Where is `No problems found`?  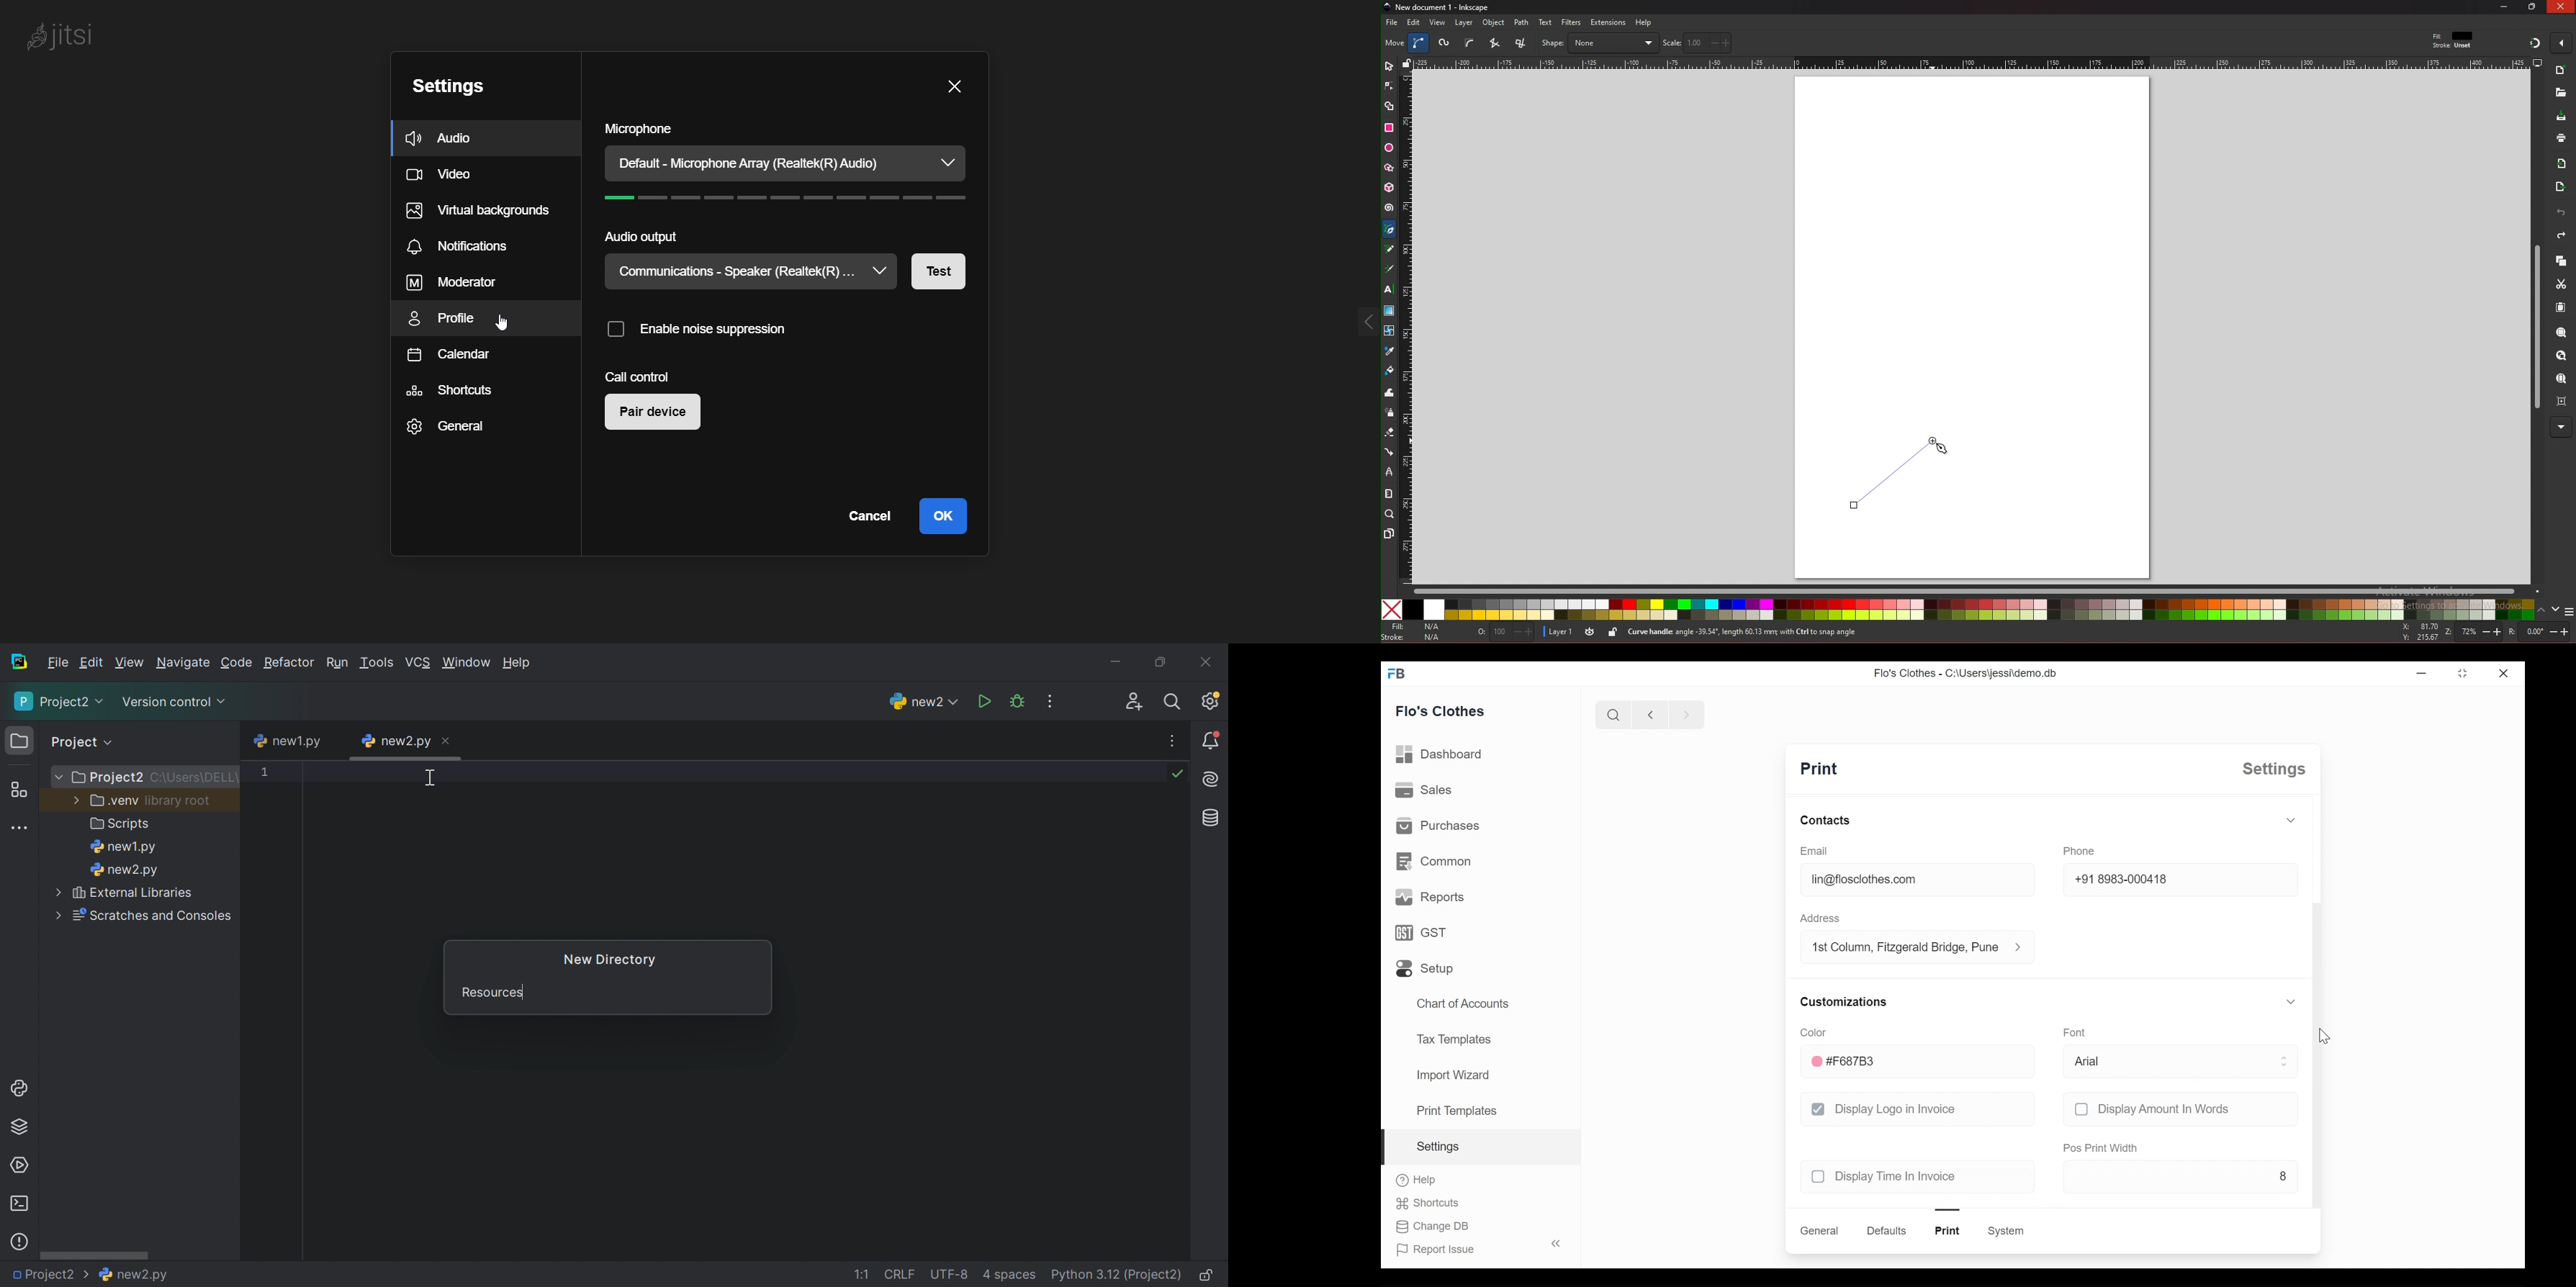
No problems found is located at coordinates (1177, 773).